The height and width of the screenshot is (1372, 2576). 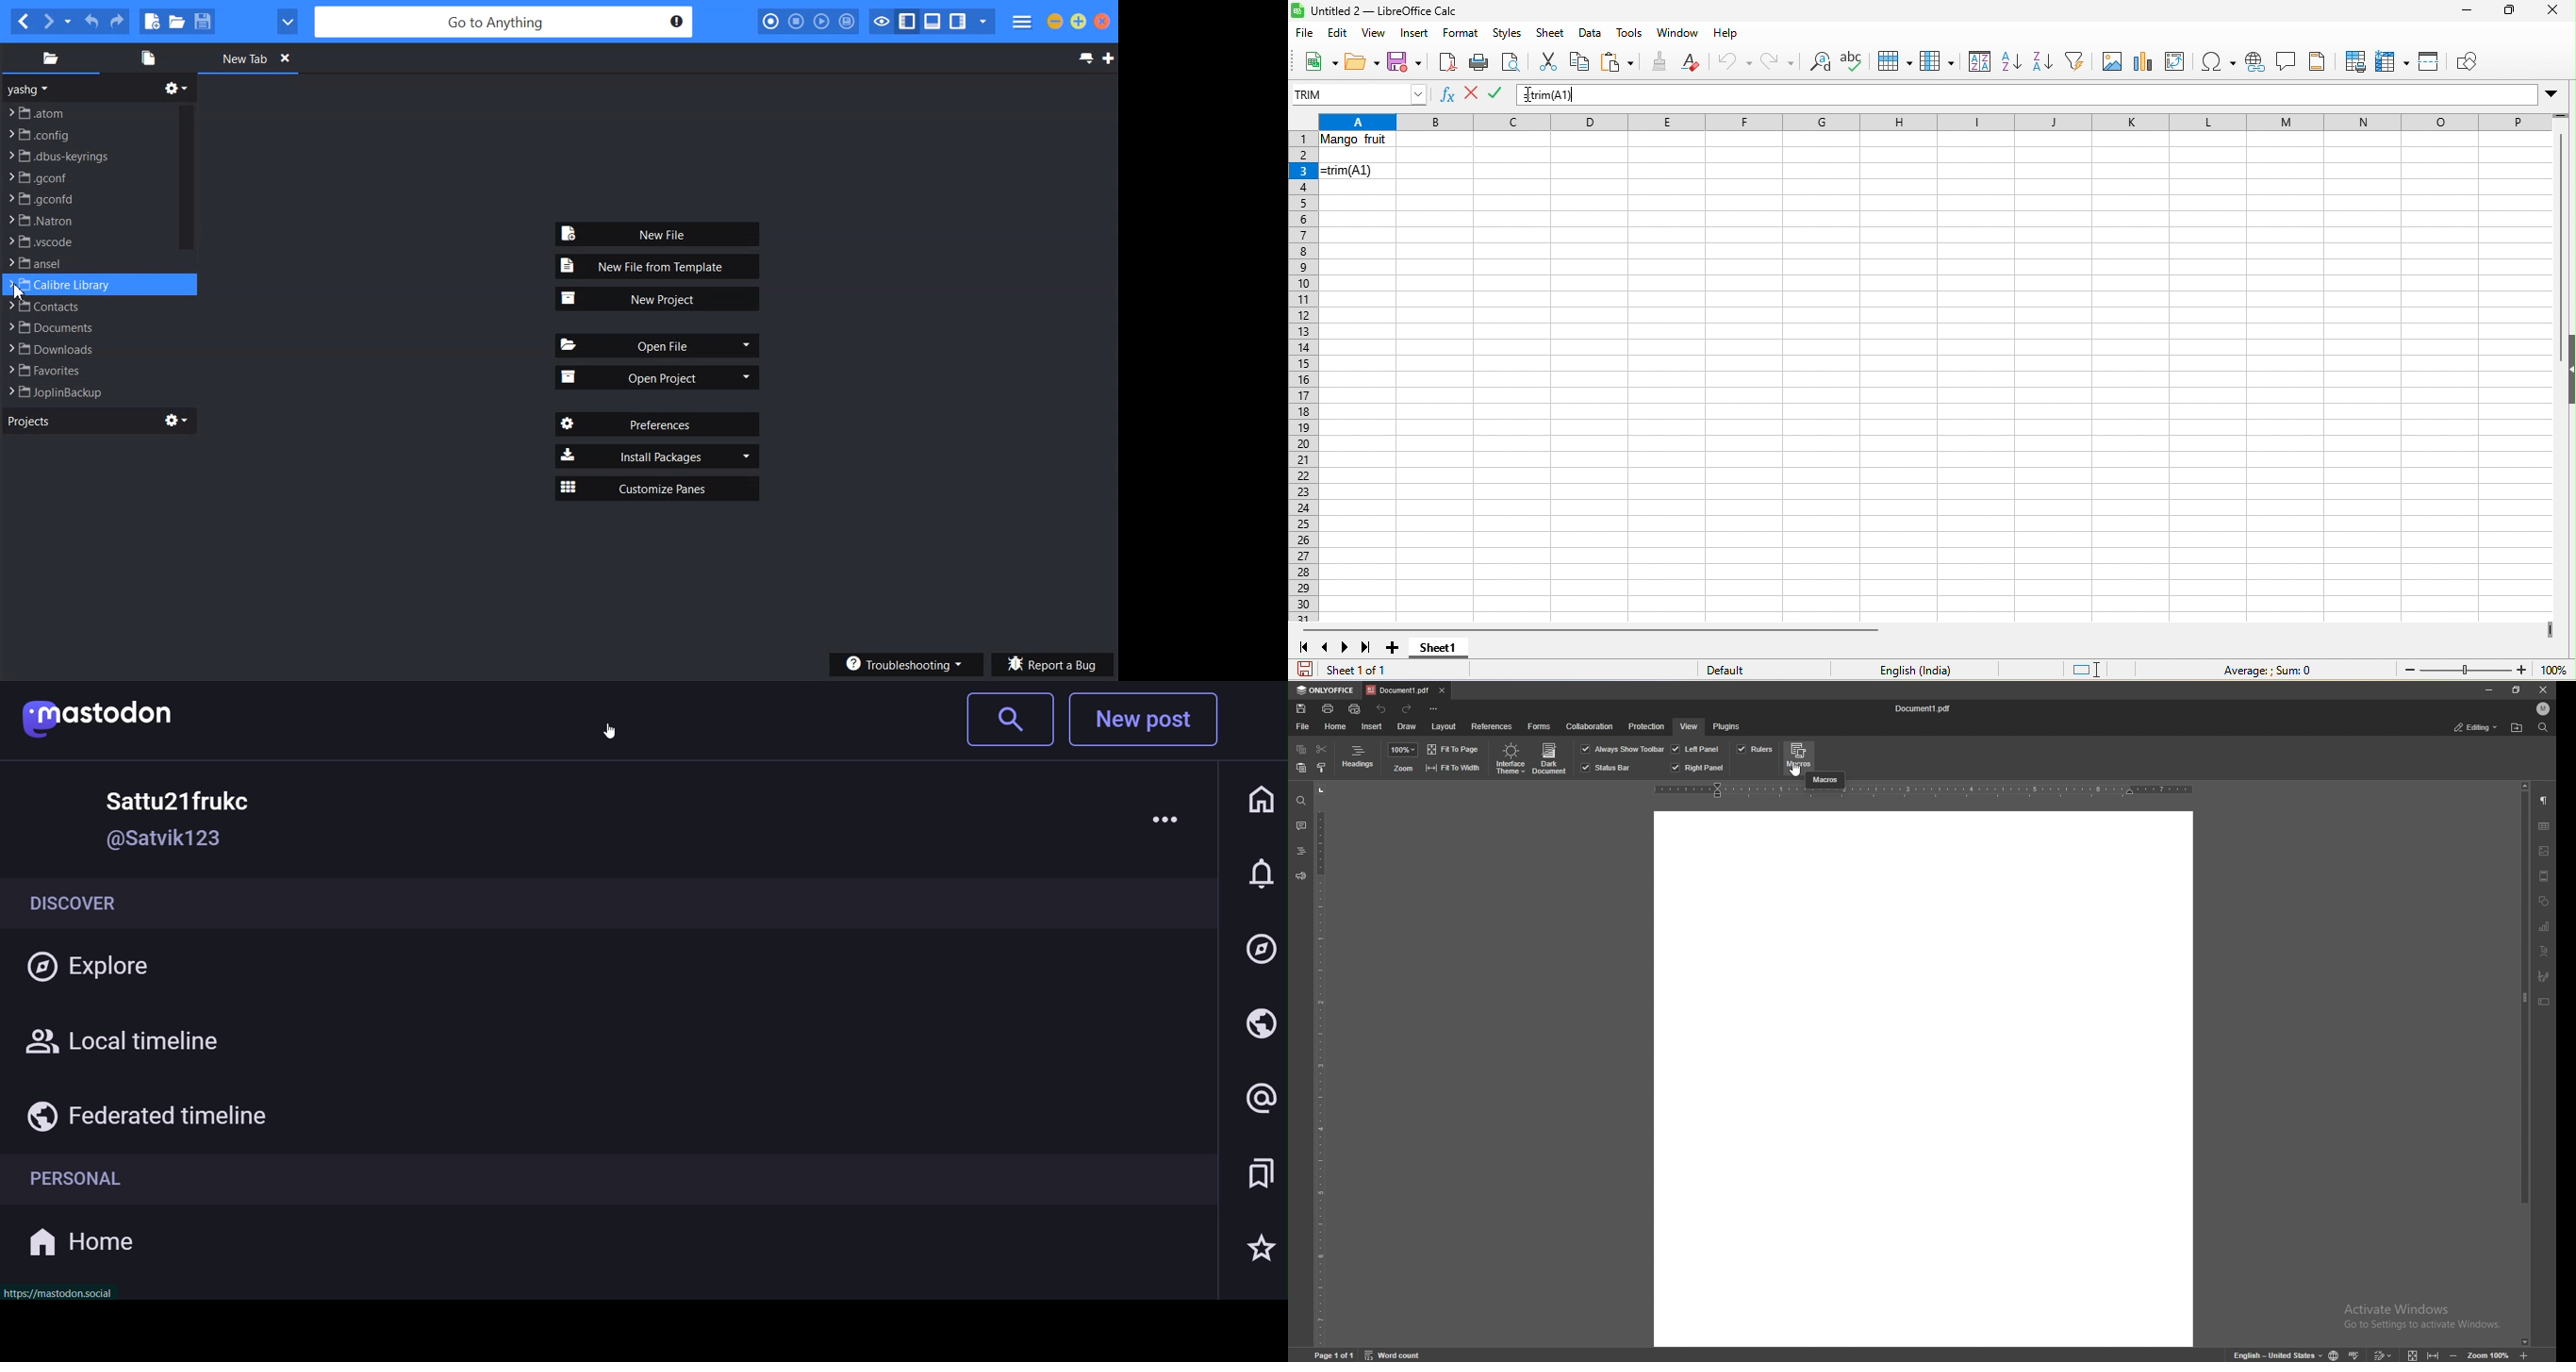 I want to click on open, so click(x=1361, y=61).